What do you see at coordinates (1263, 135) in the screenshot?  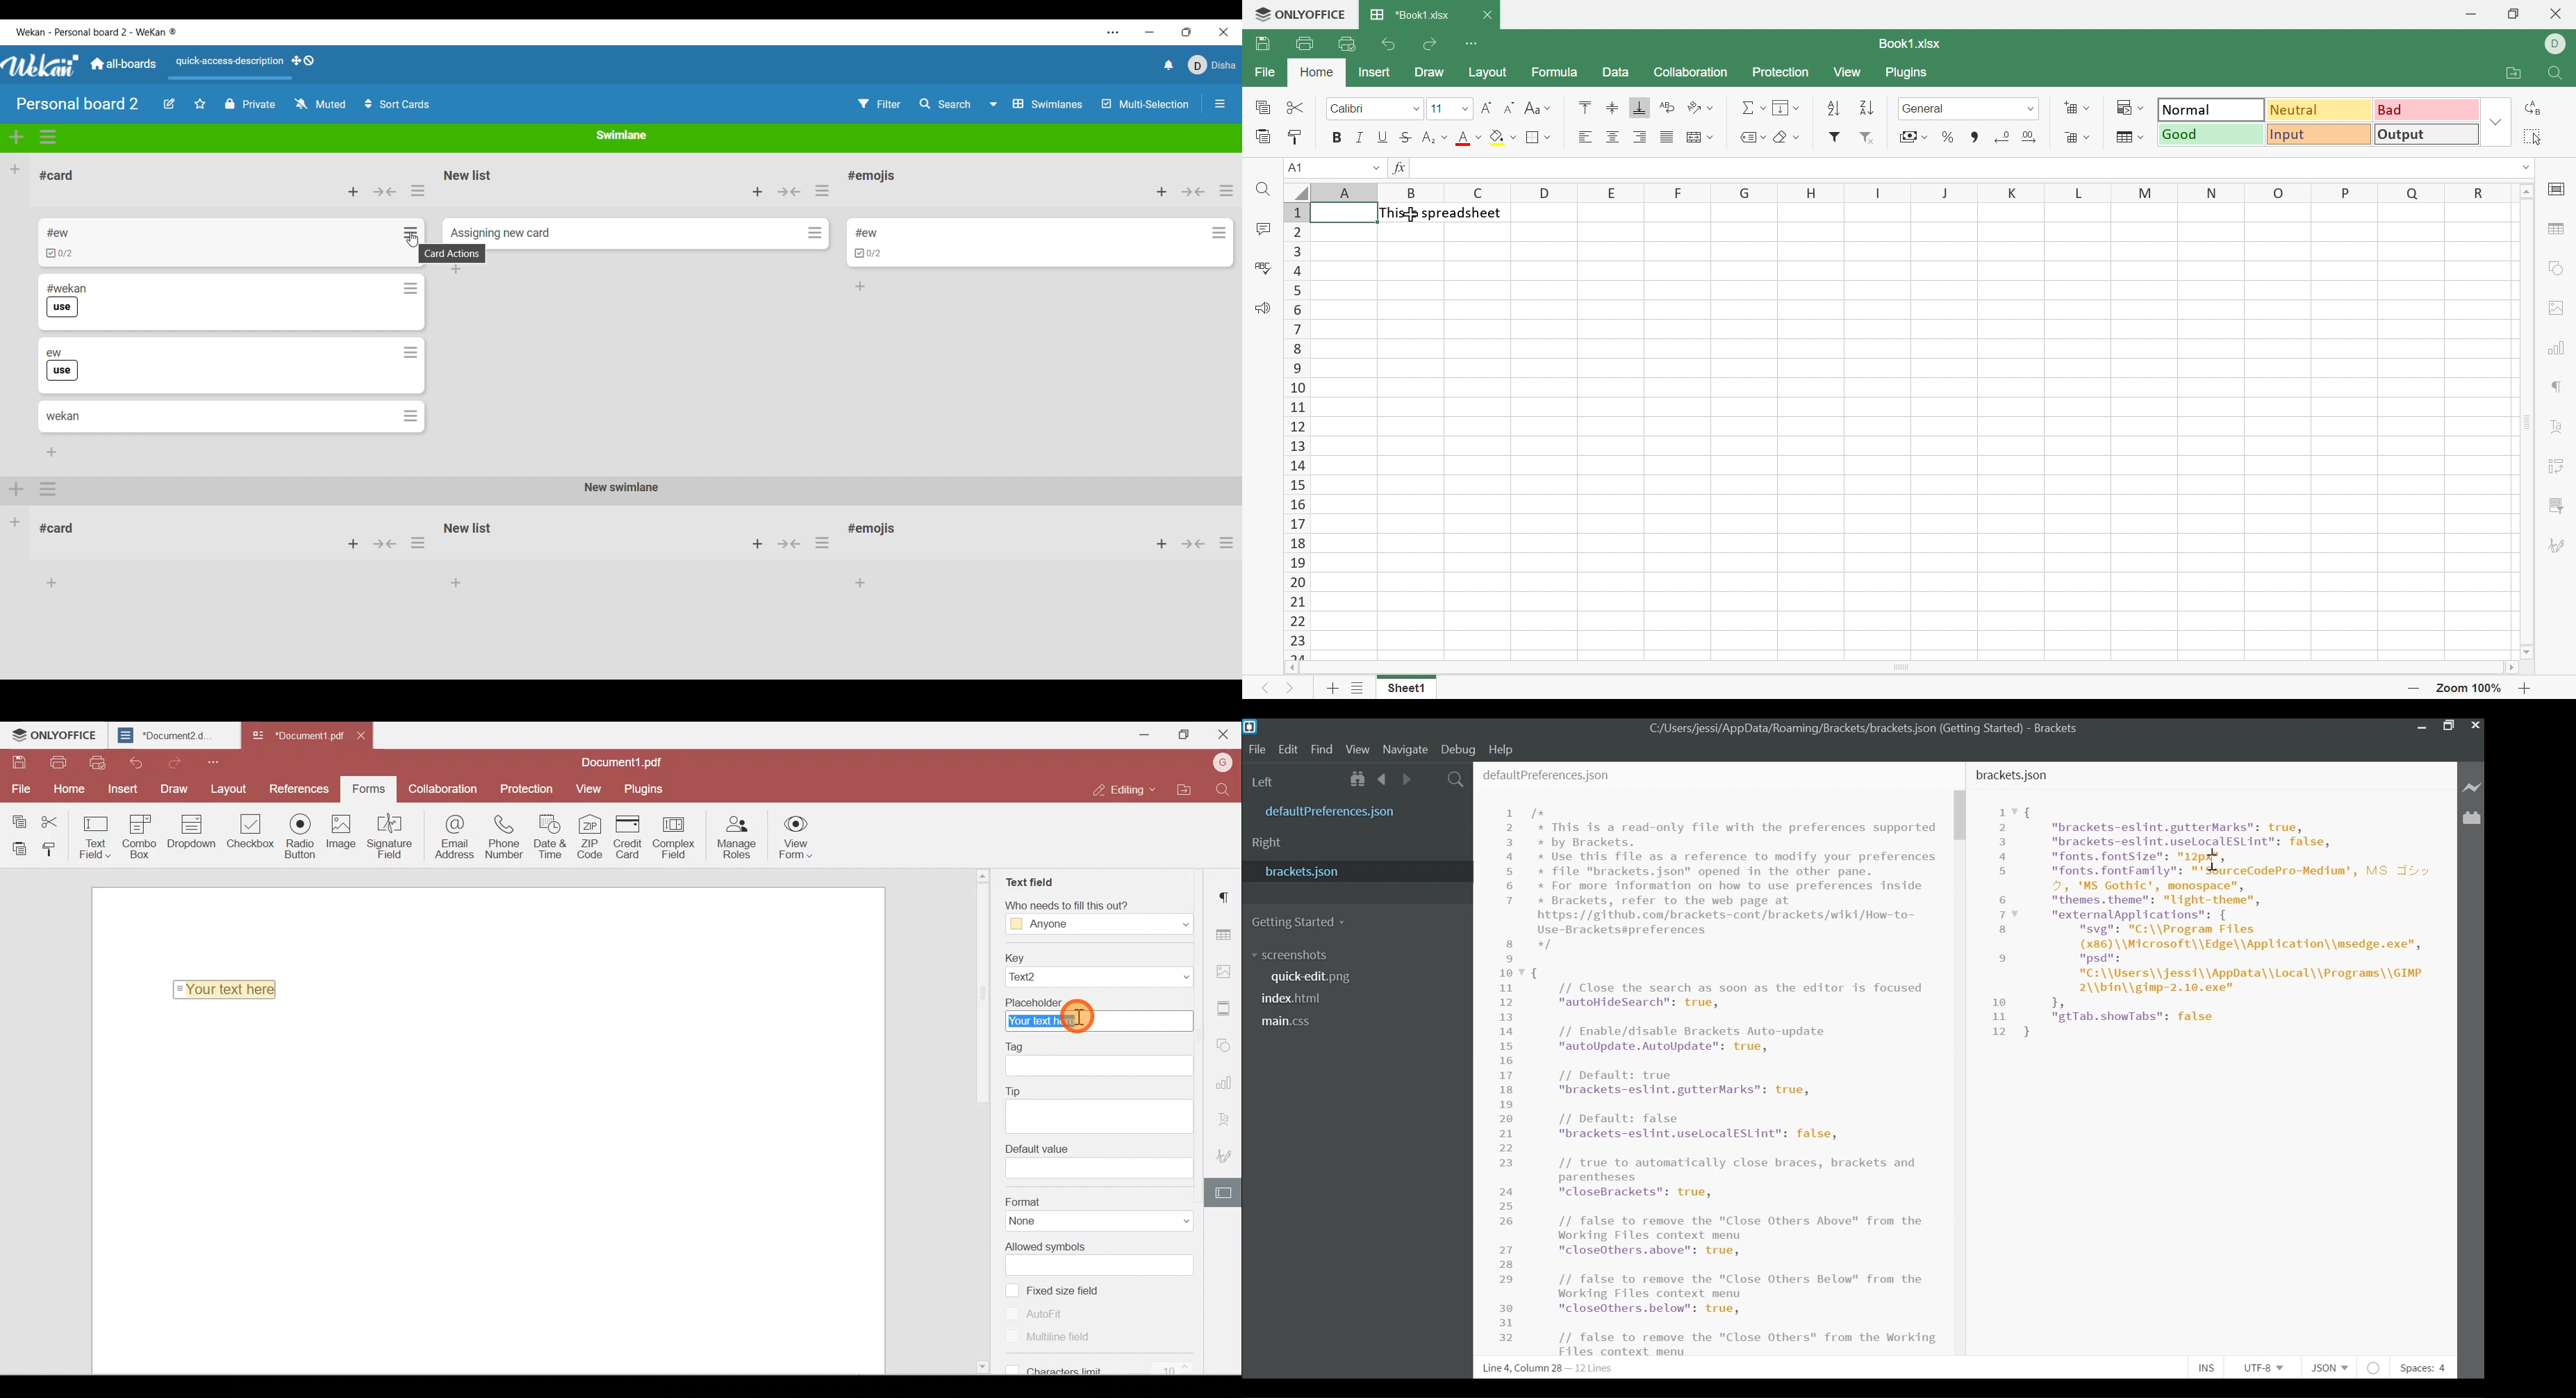 I see `Paste` at bounding box center [1263, 135].